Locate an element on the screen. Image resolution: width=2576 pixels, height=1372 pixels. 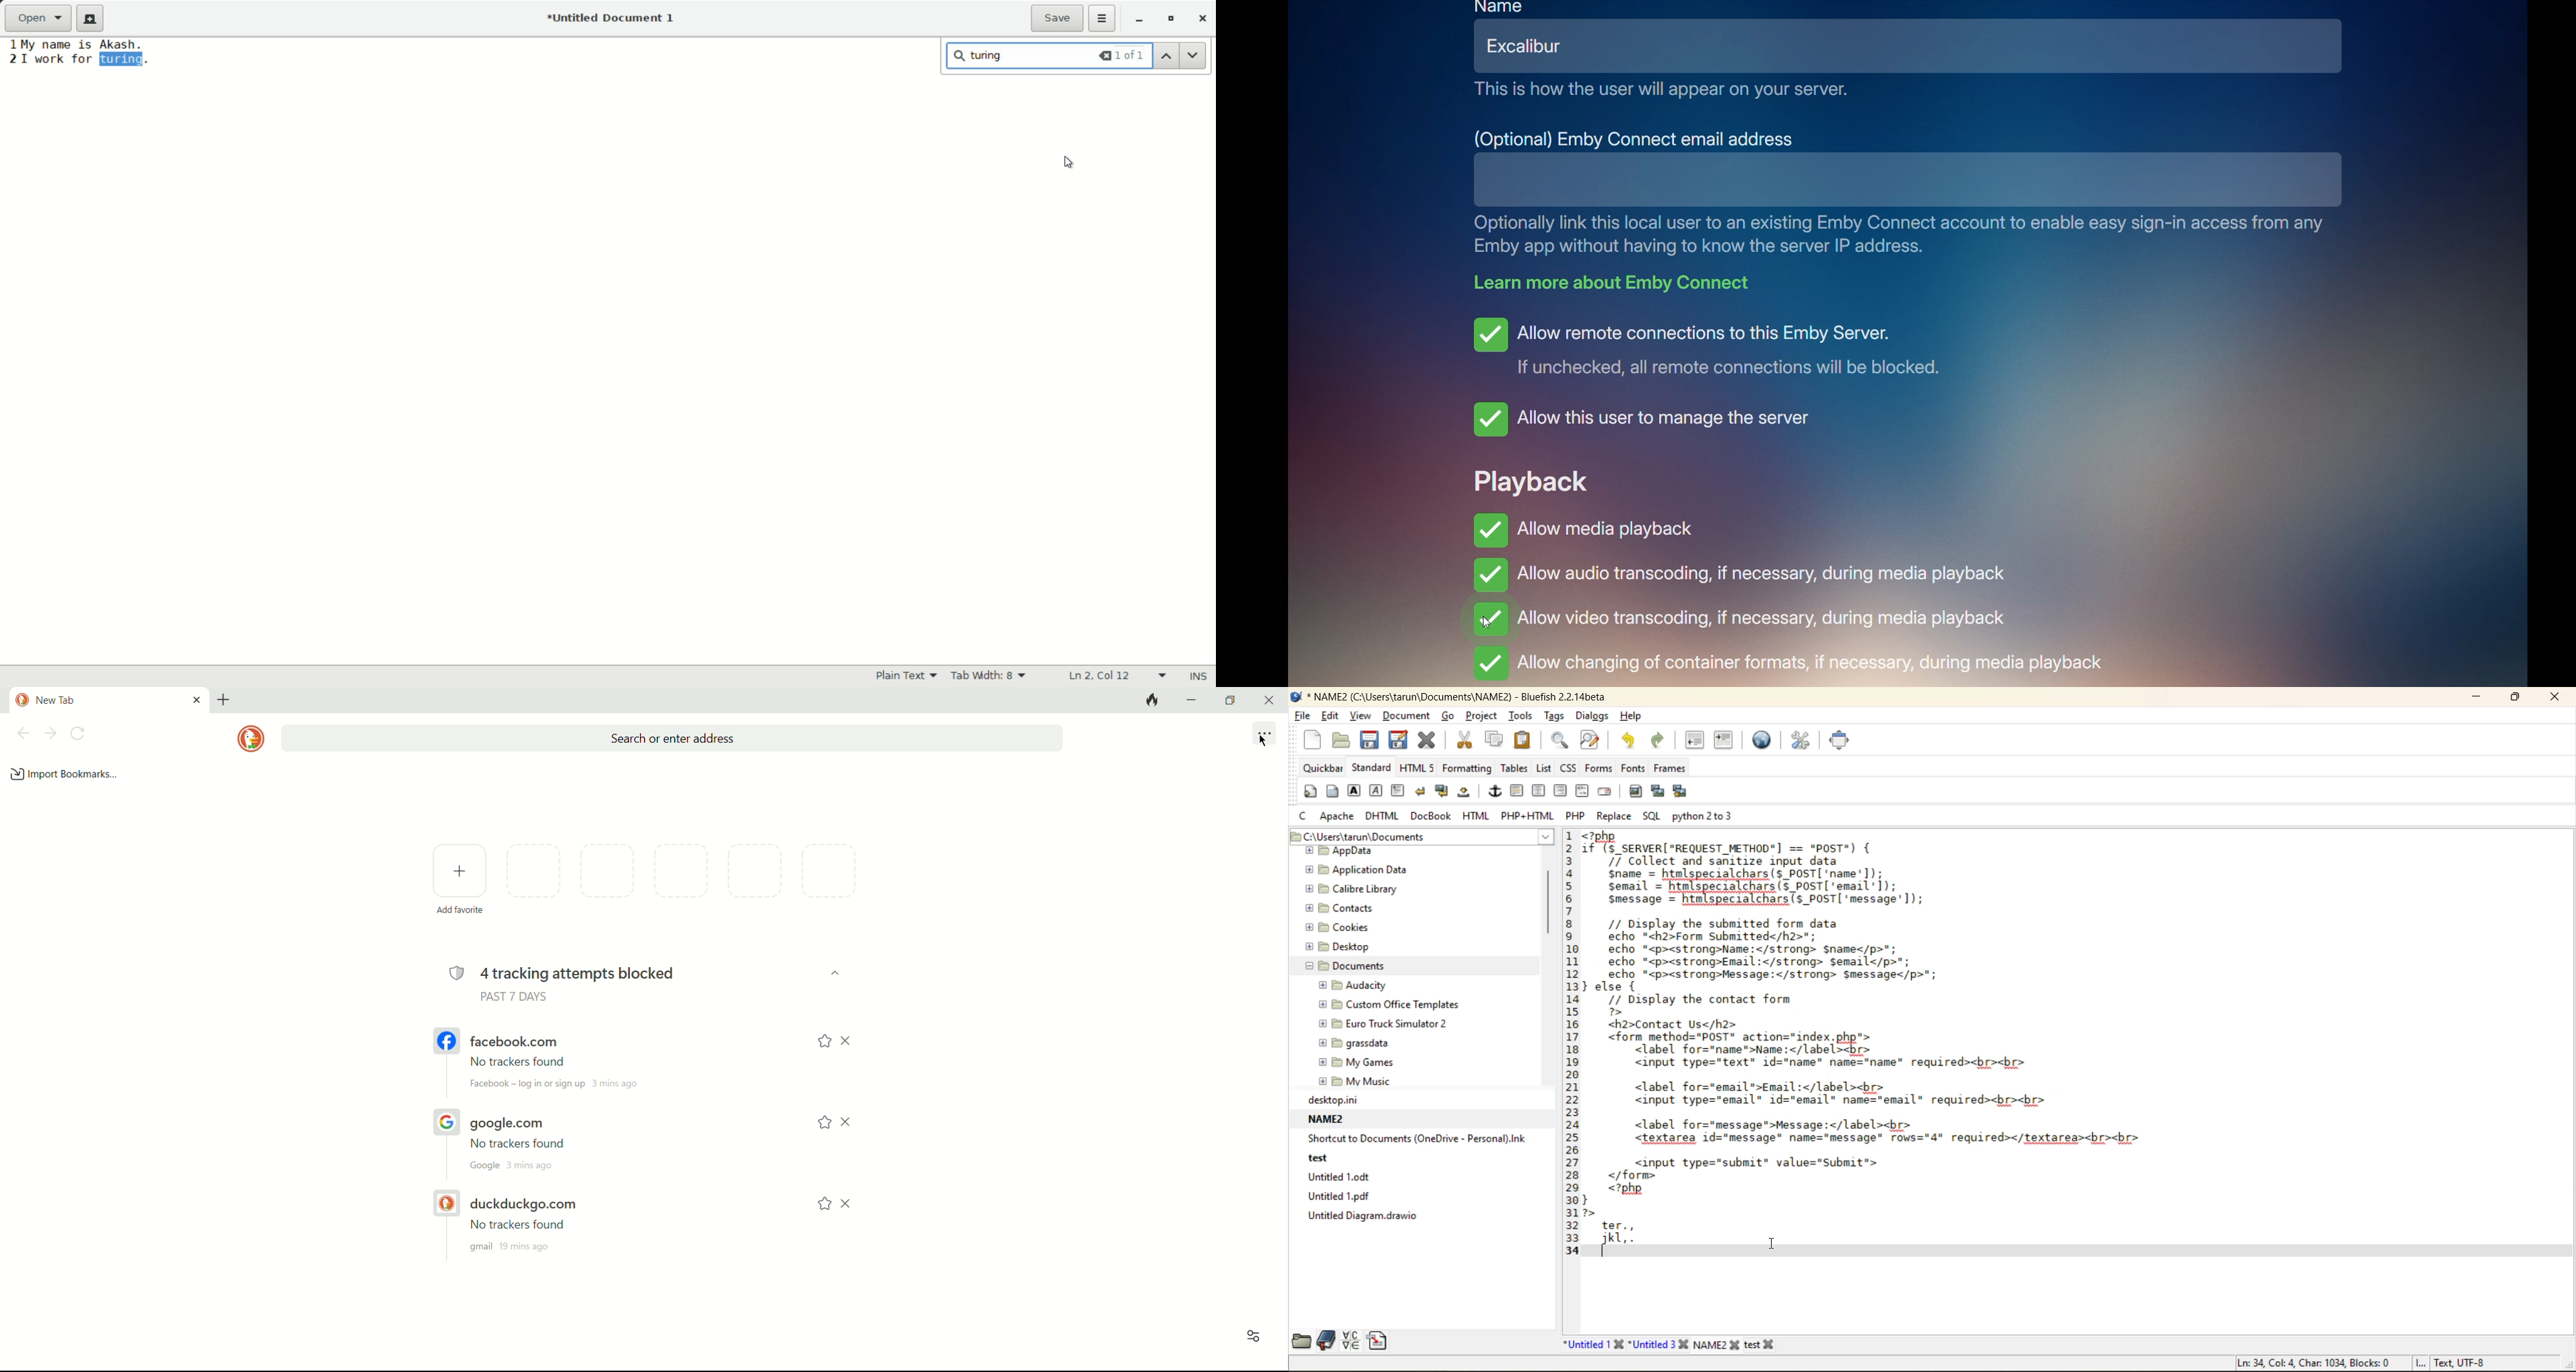
undo is located at coordinates (1630, 741).